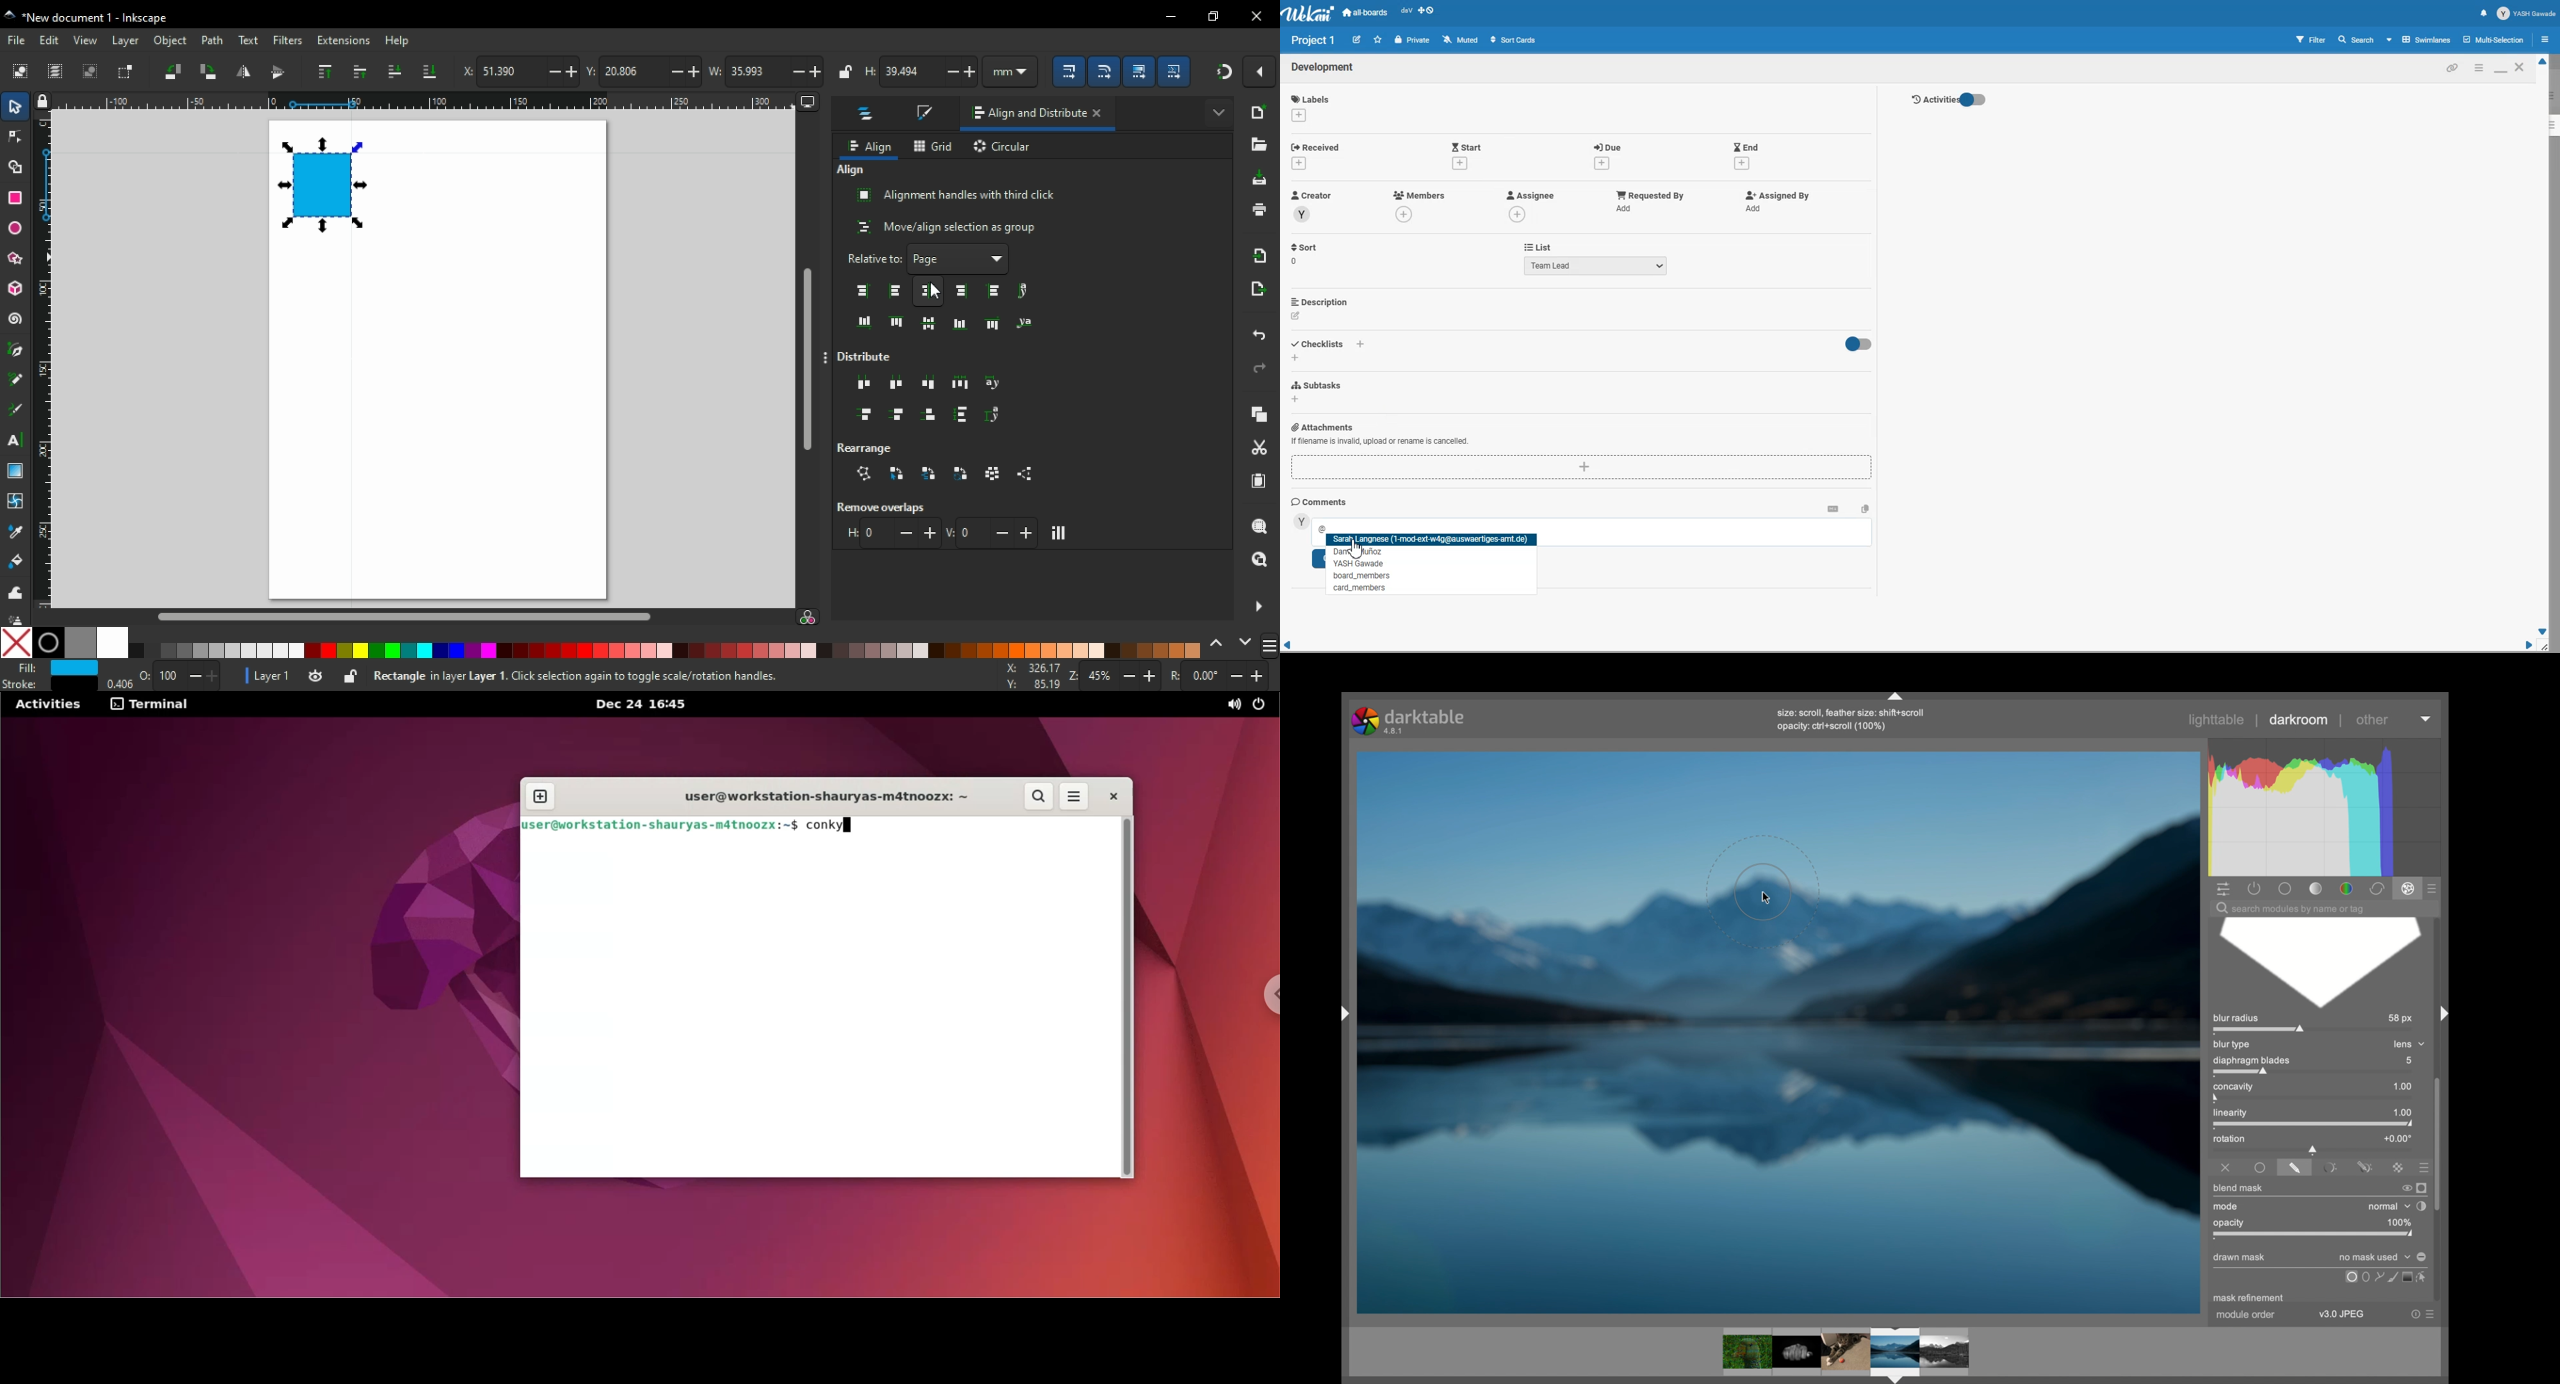 Image resolution: width=2576 pixels, height=1400 pixels. I want to click on module order, so click(2245, 1317).